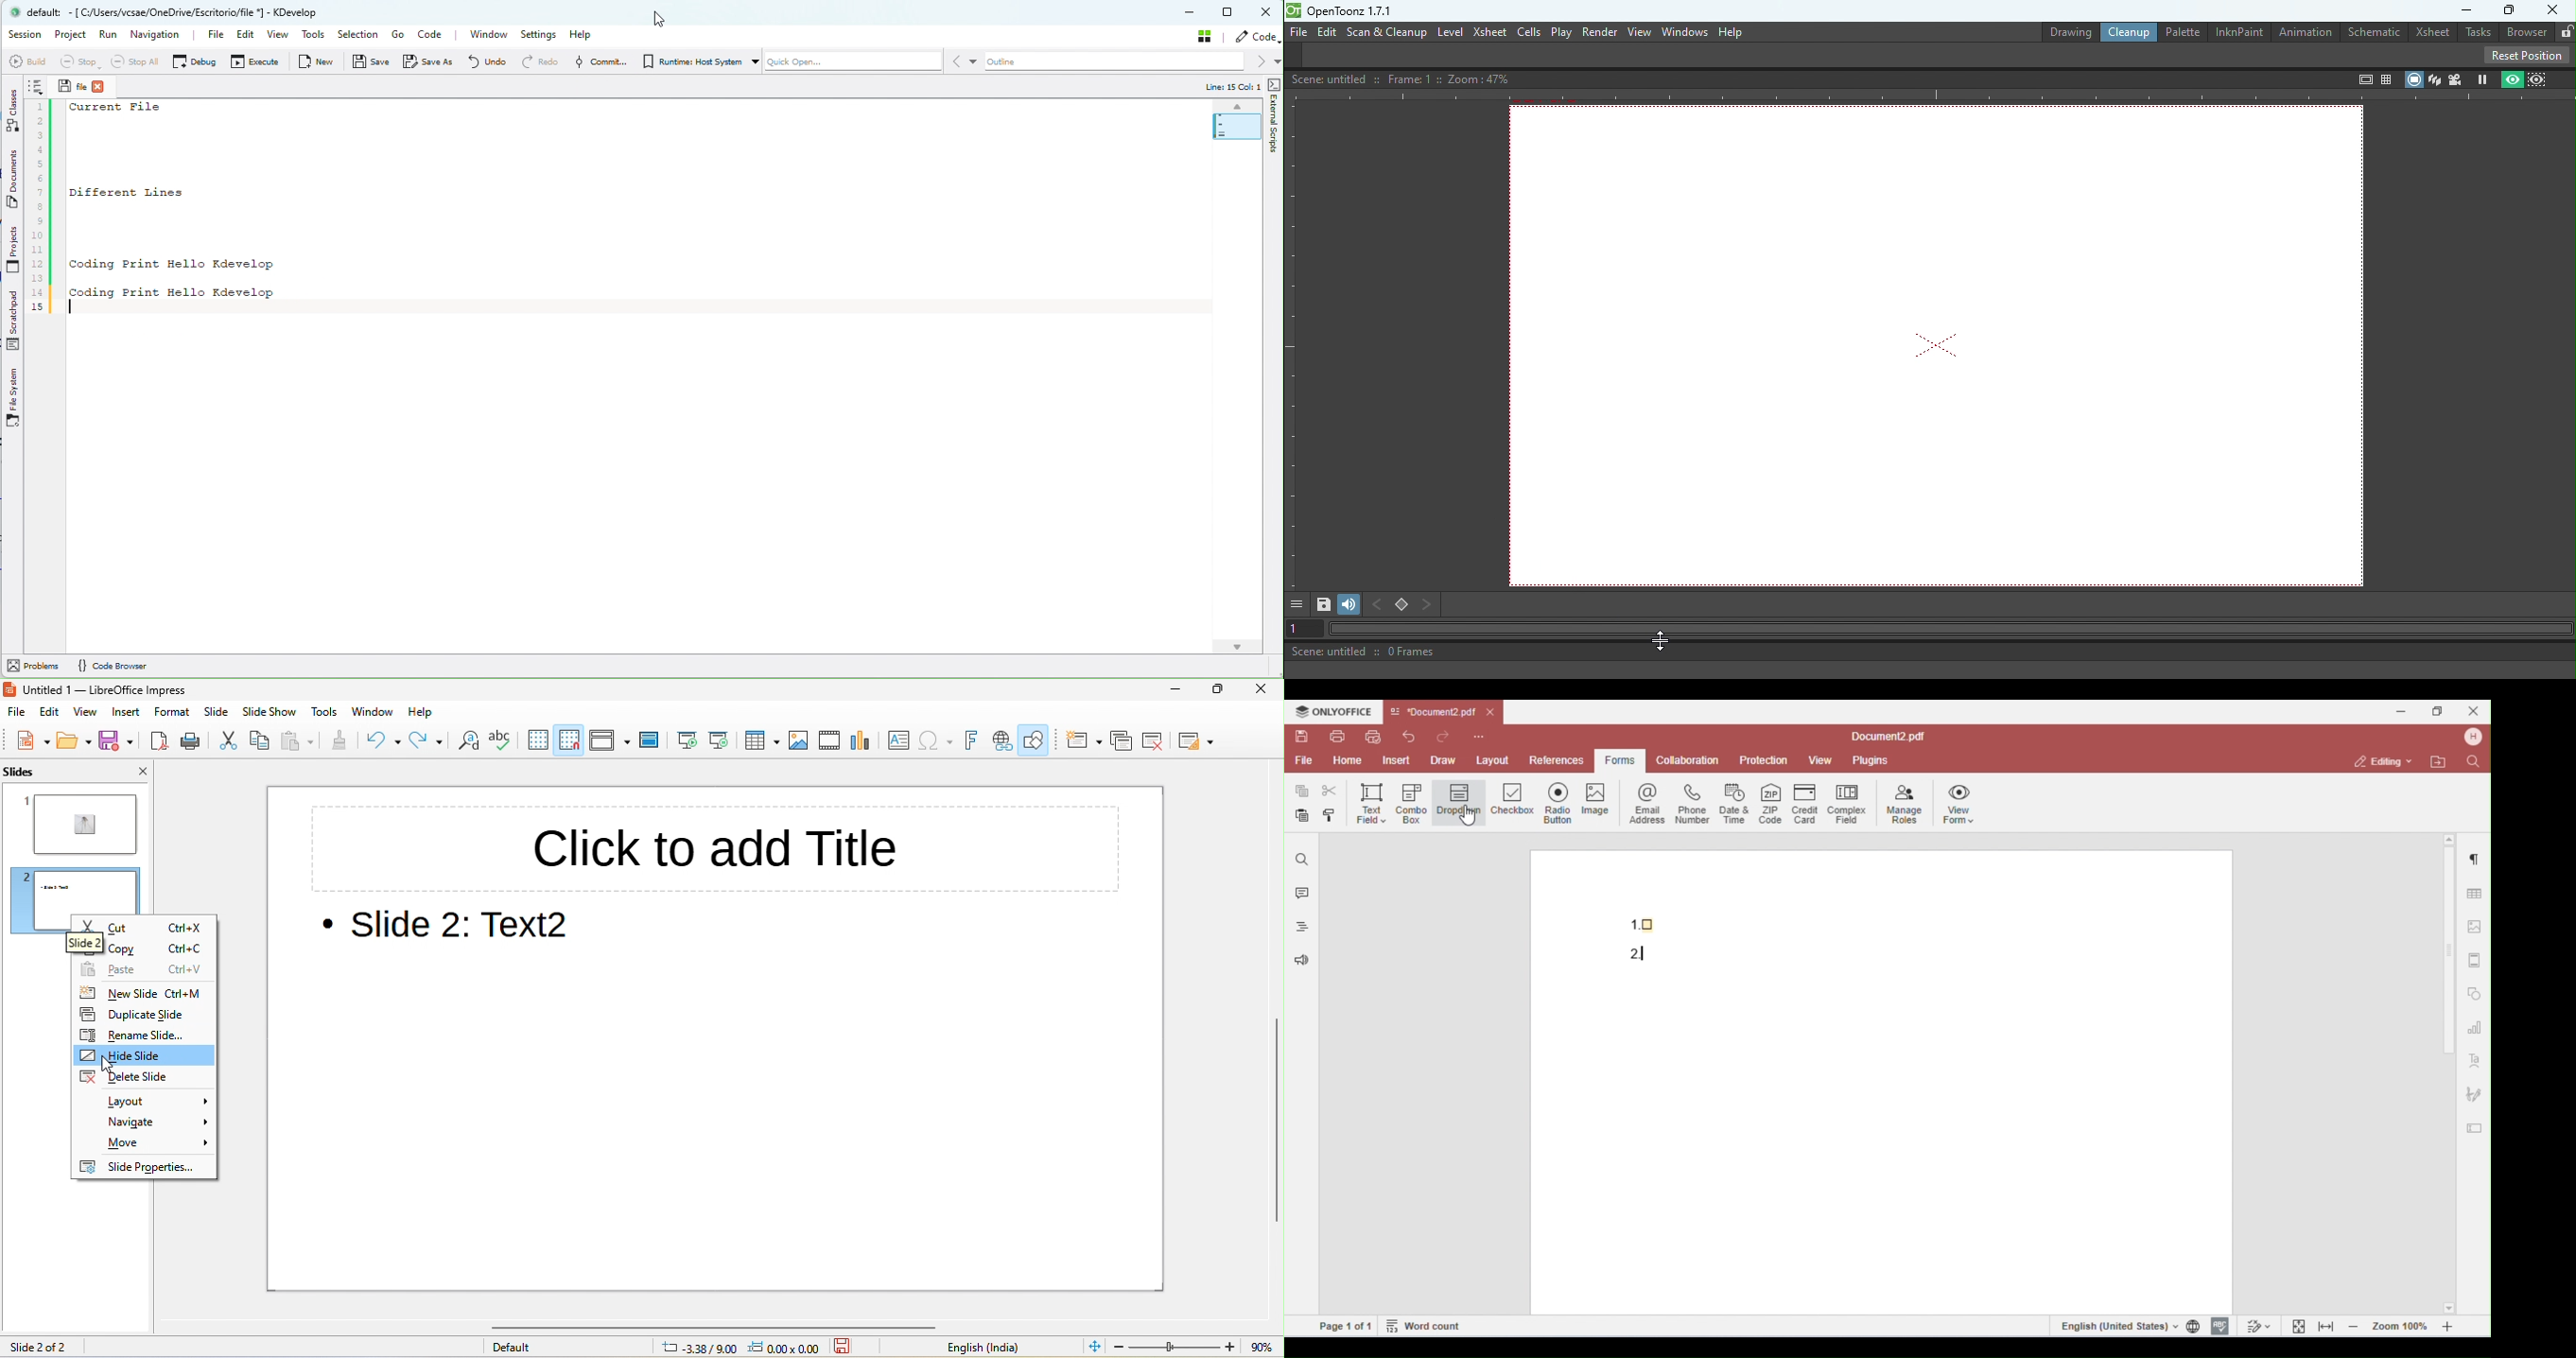  What do you see at coordinates (1597, 31) in the screenshot?
I see `Render` at bounding box center [1597, 31].